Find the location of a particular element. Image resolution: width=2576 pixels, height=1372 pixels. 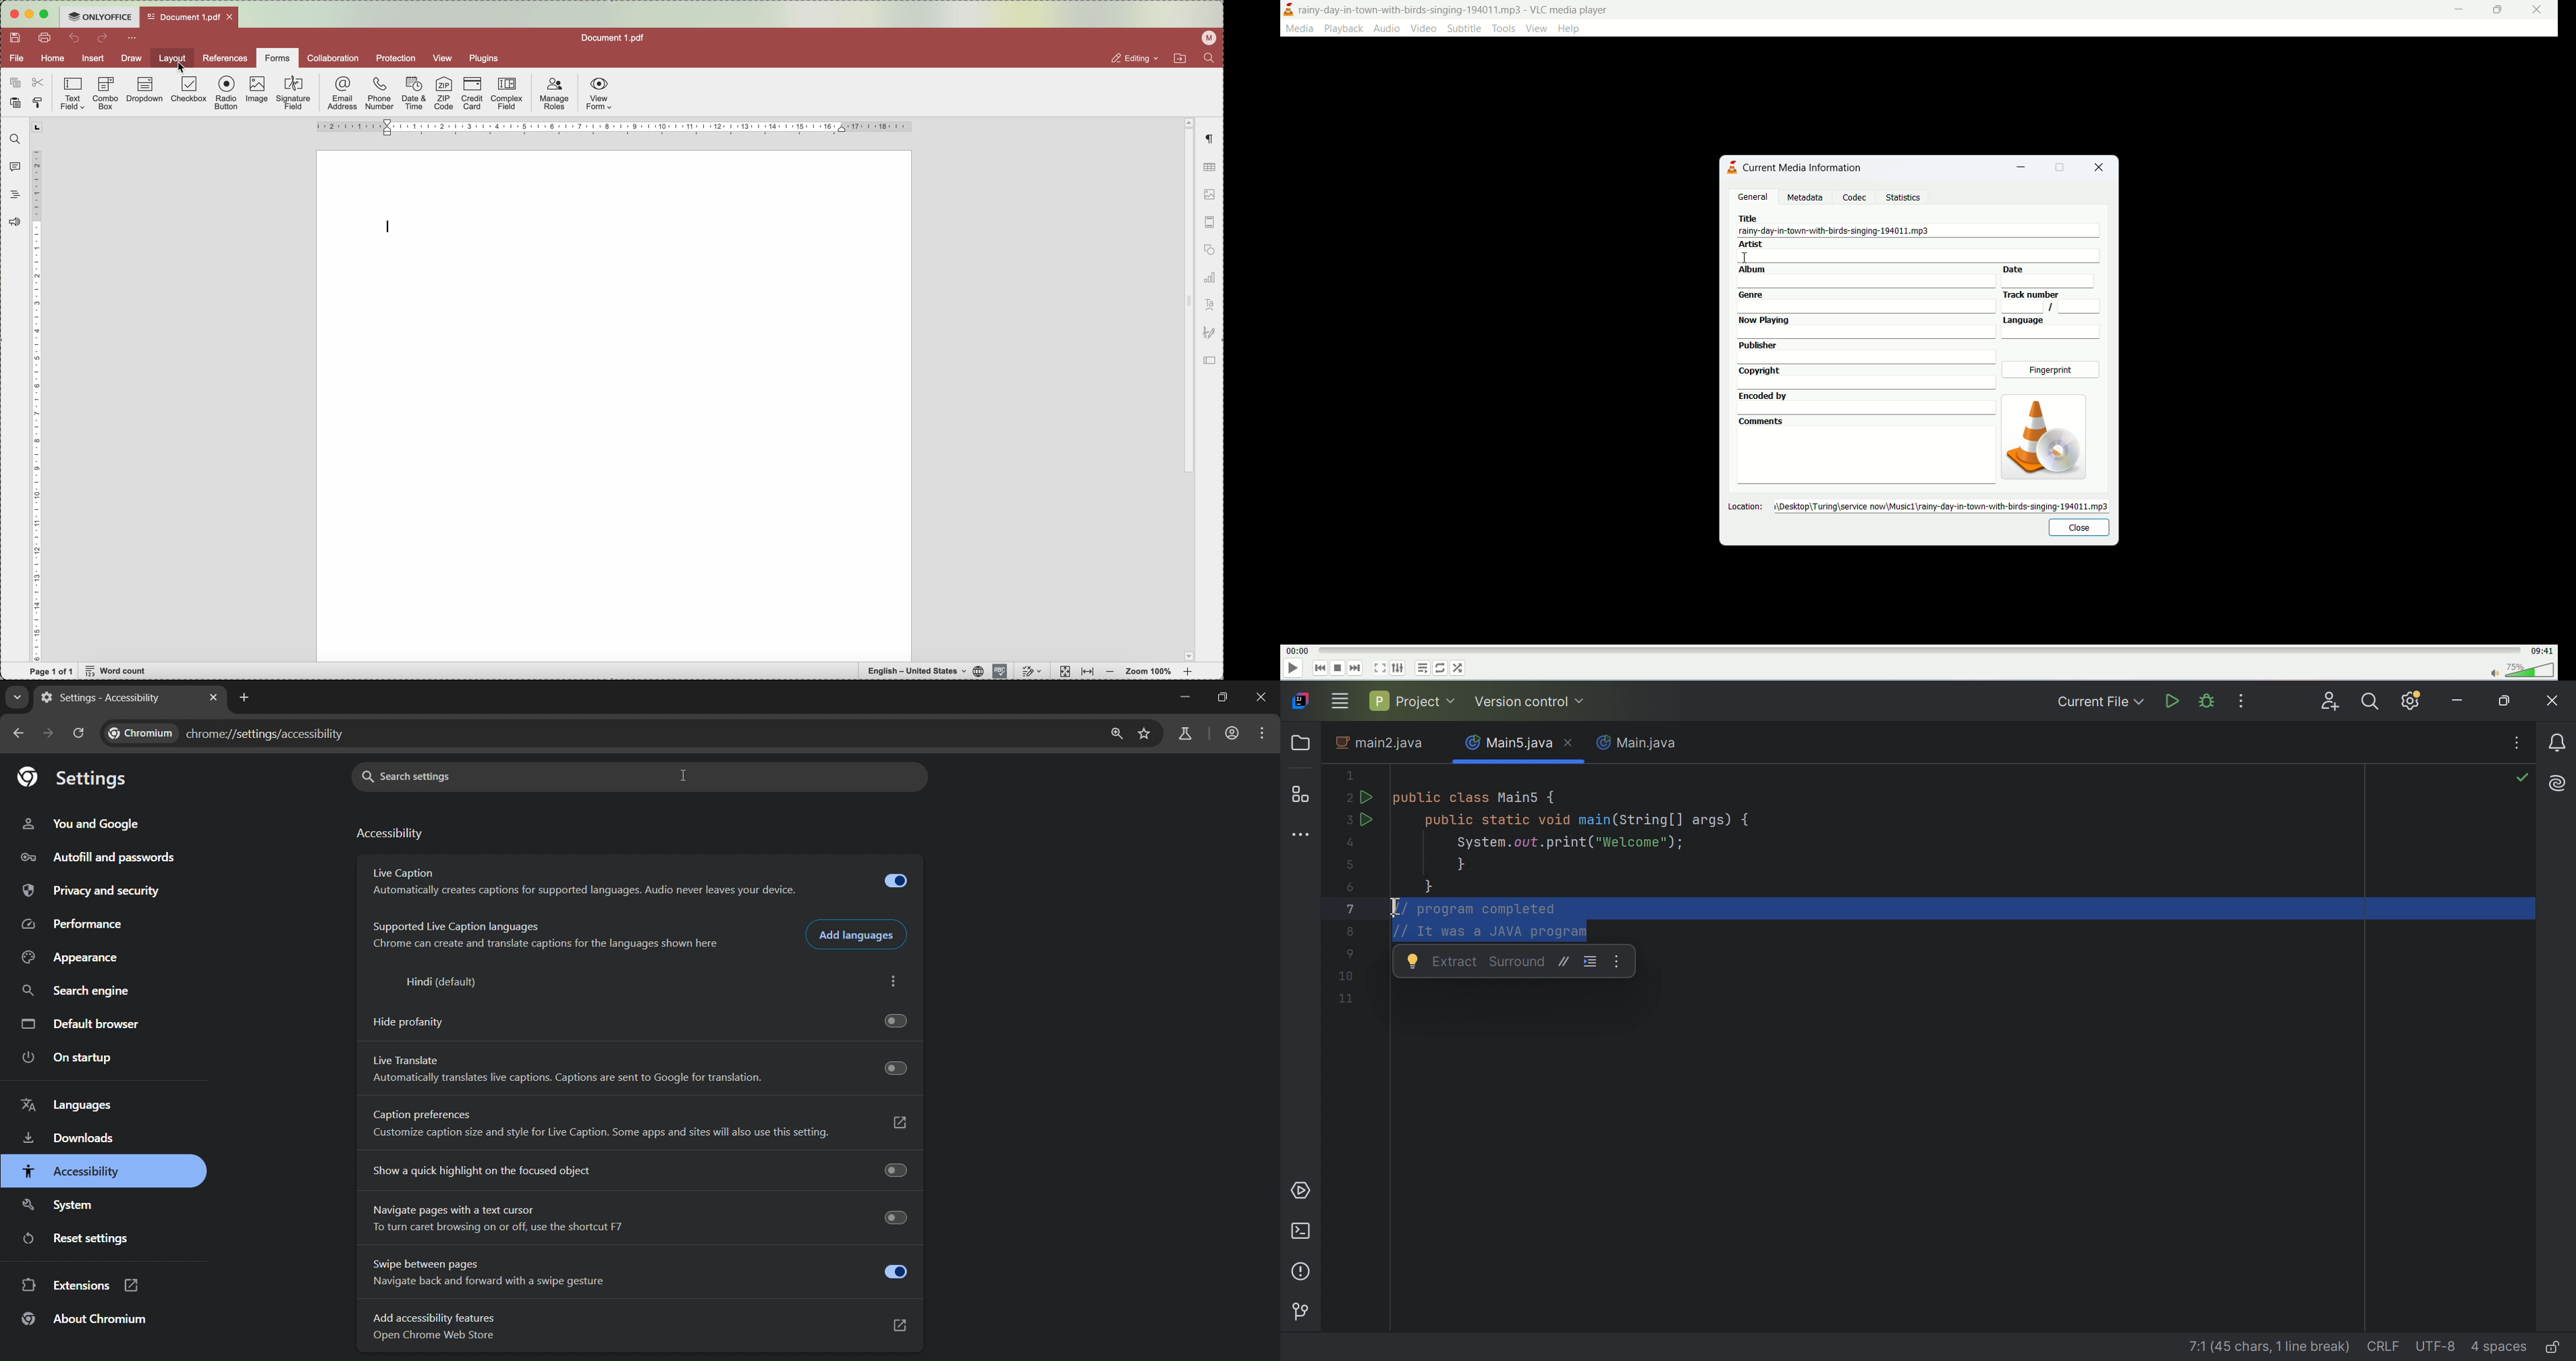

table settings is located at coordinates (1209, 167).